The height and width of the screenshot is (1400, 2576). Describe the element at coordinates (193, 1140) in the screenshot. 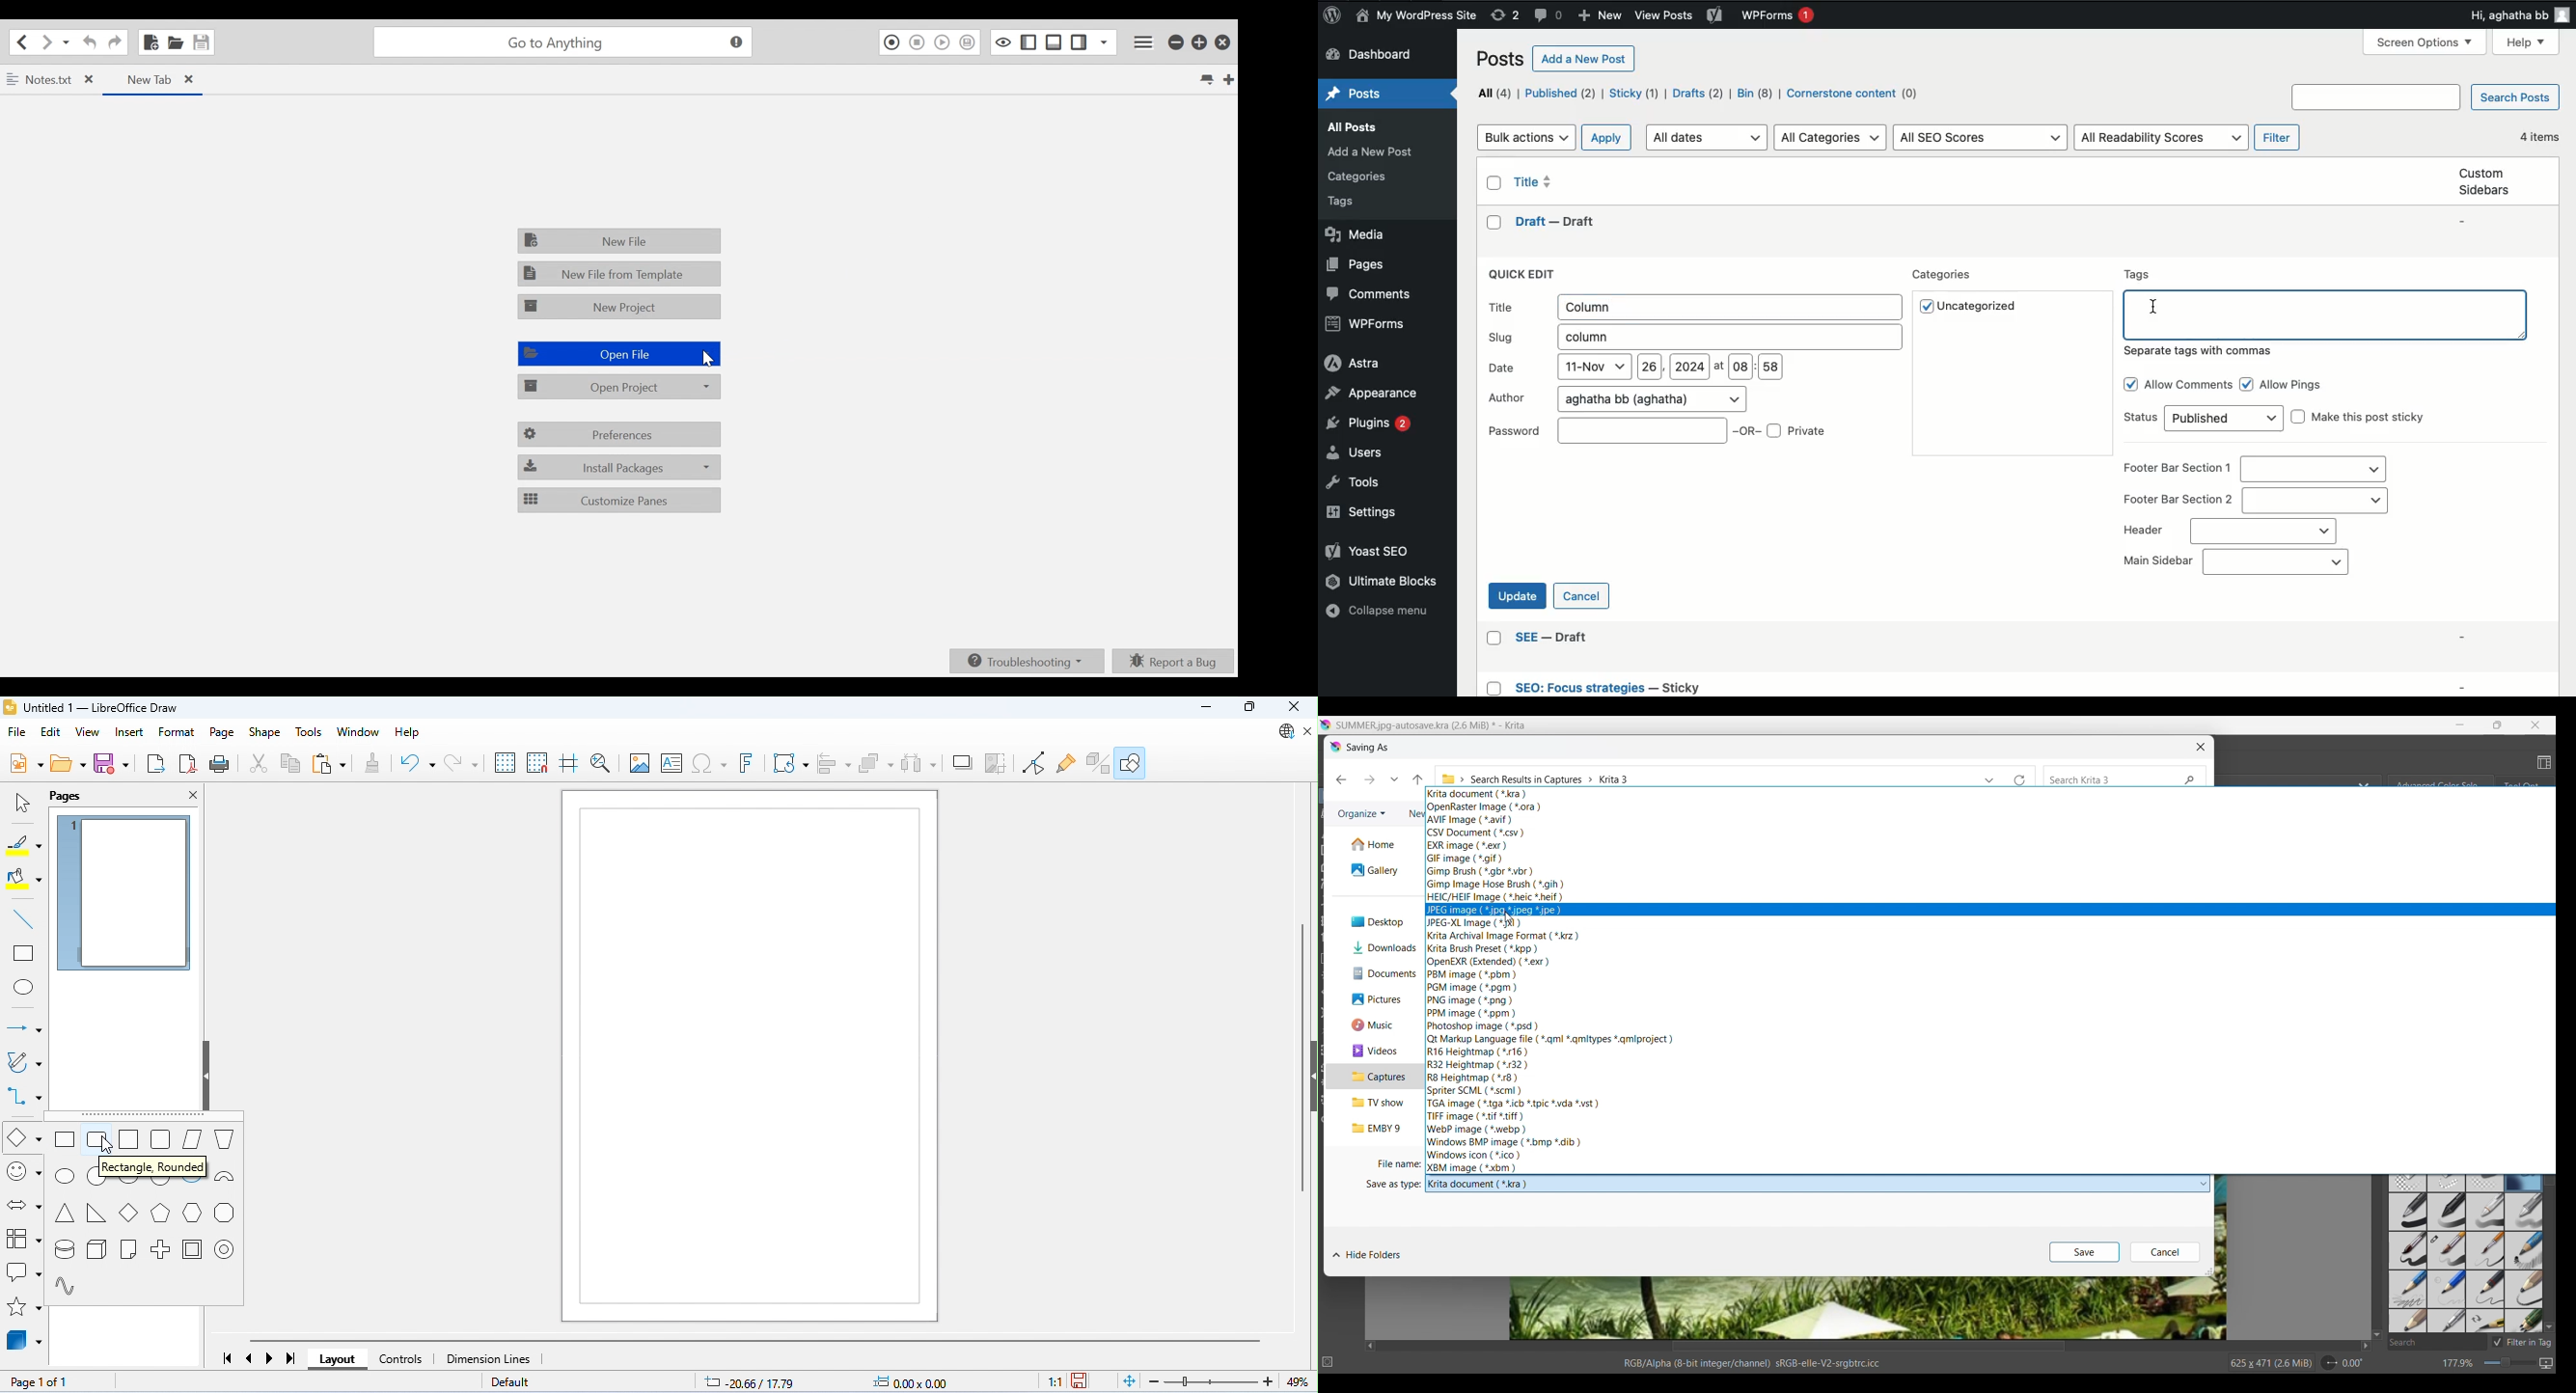

I see `parallelogram` at that location.